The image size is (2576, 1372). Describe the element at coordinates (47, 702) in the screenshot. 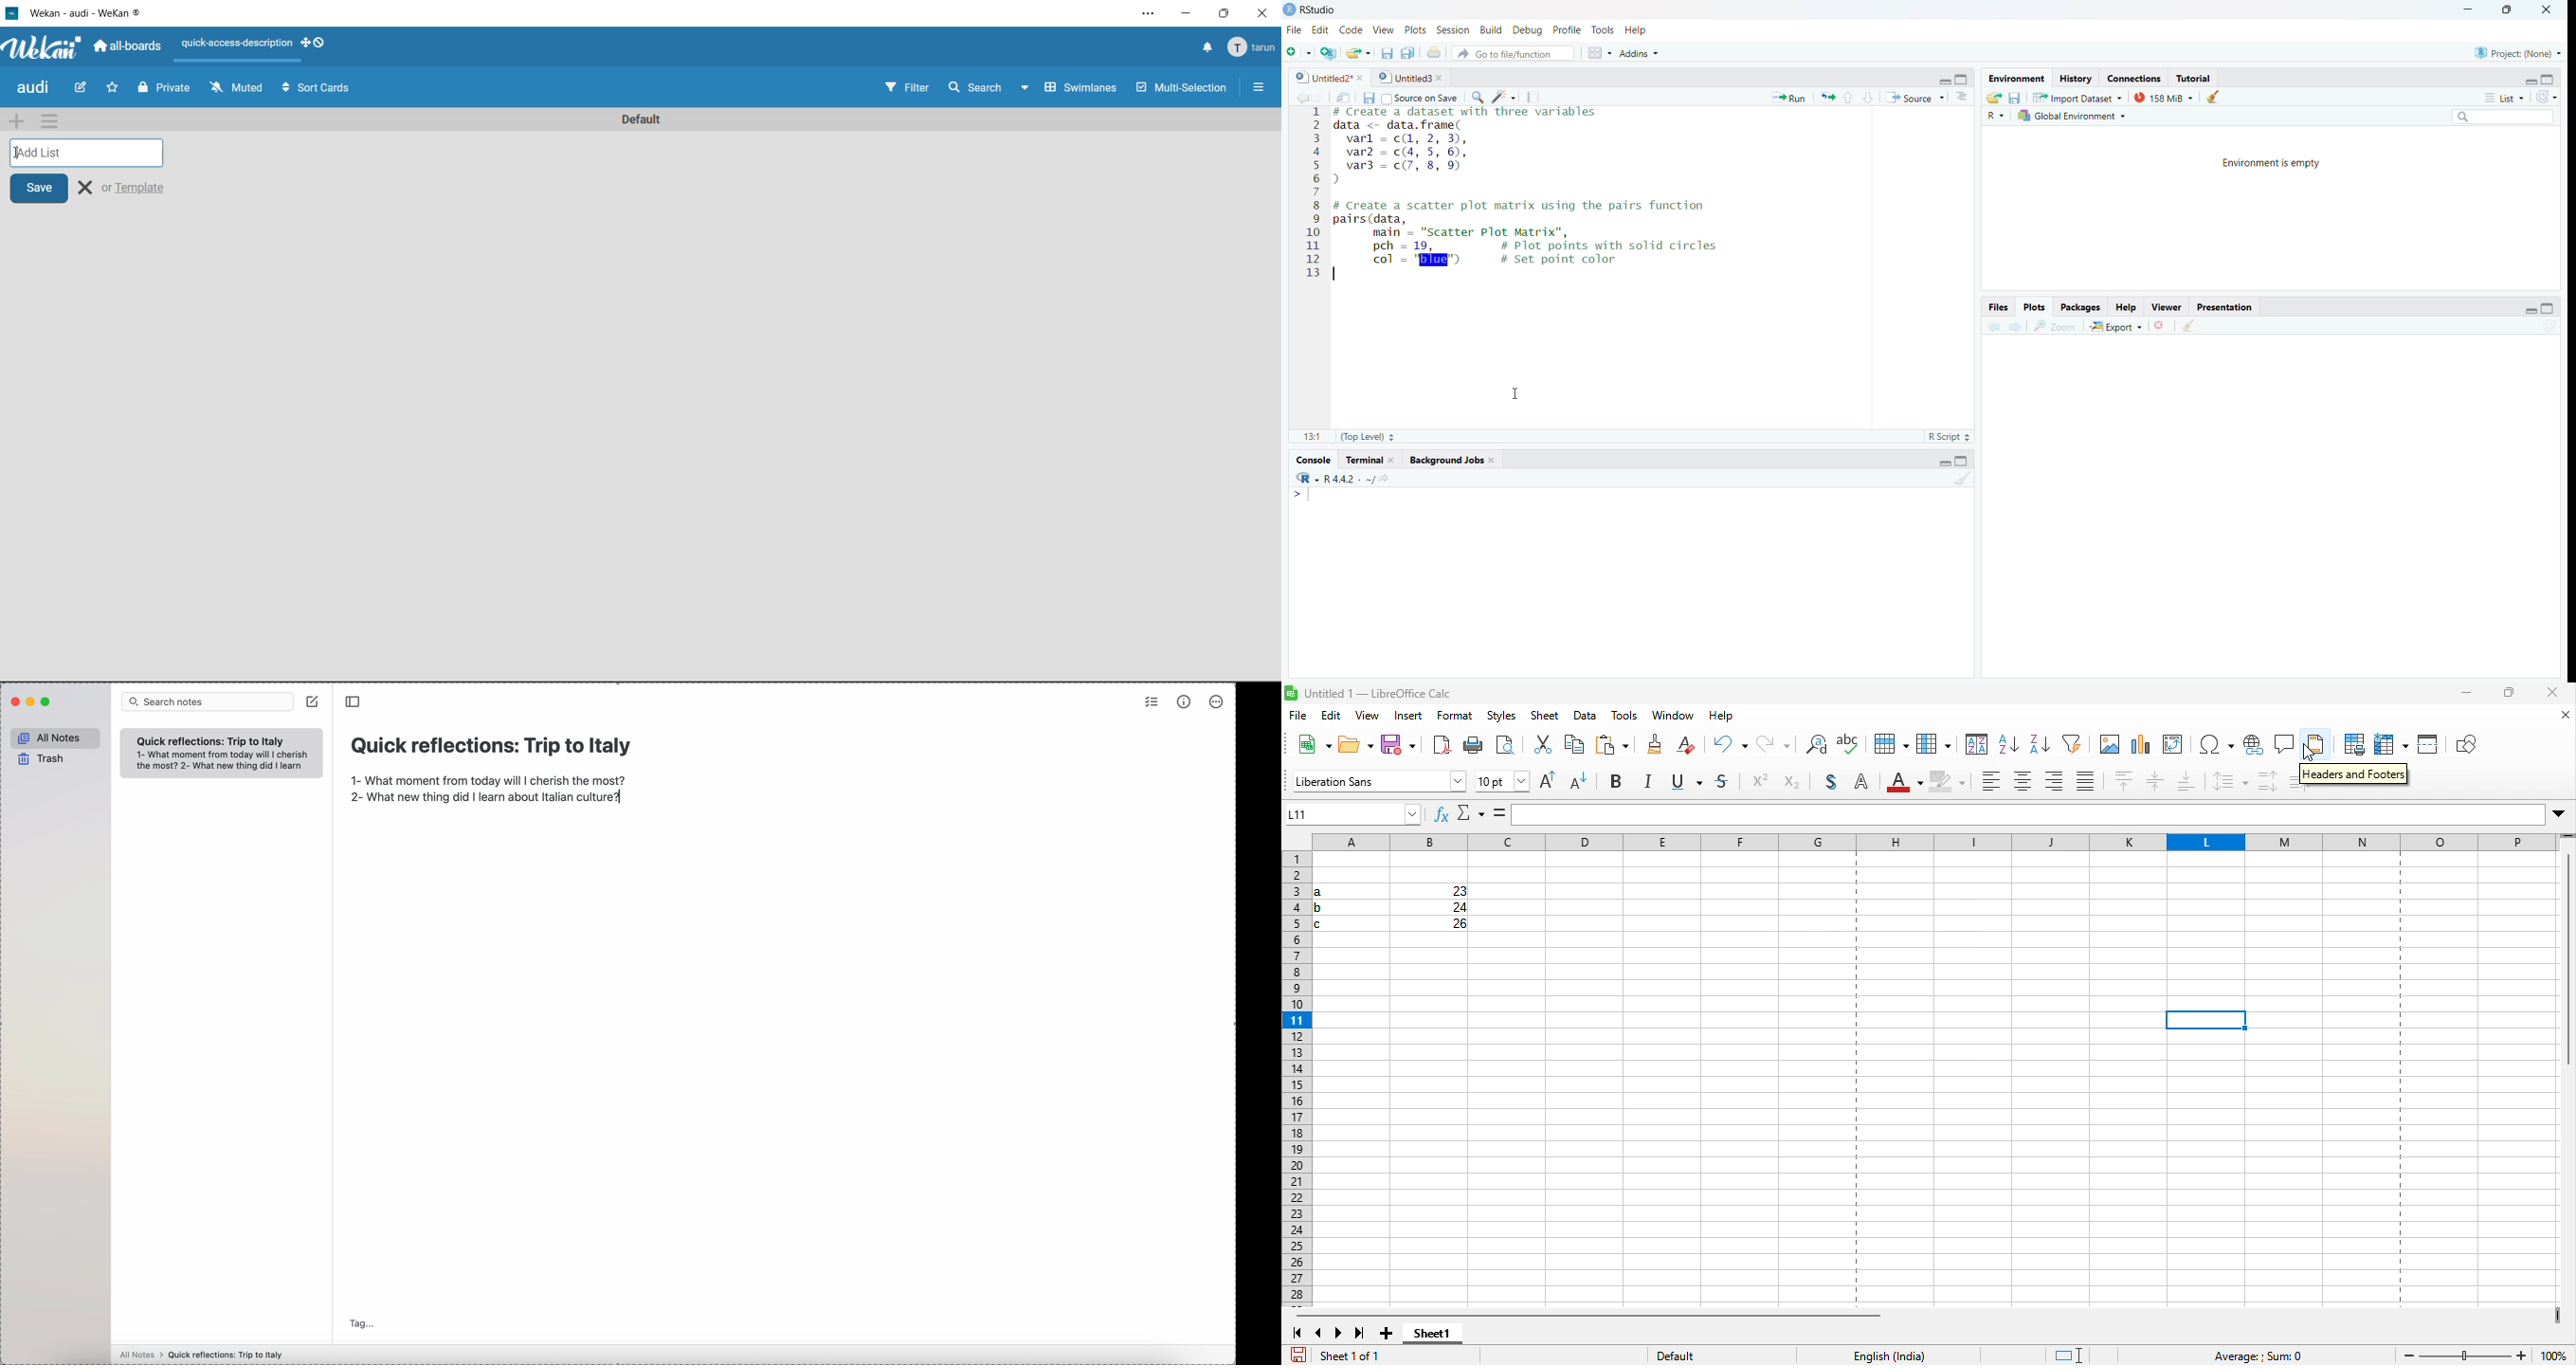

I see `maximize` at that location.